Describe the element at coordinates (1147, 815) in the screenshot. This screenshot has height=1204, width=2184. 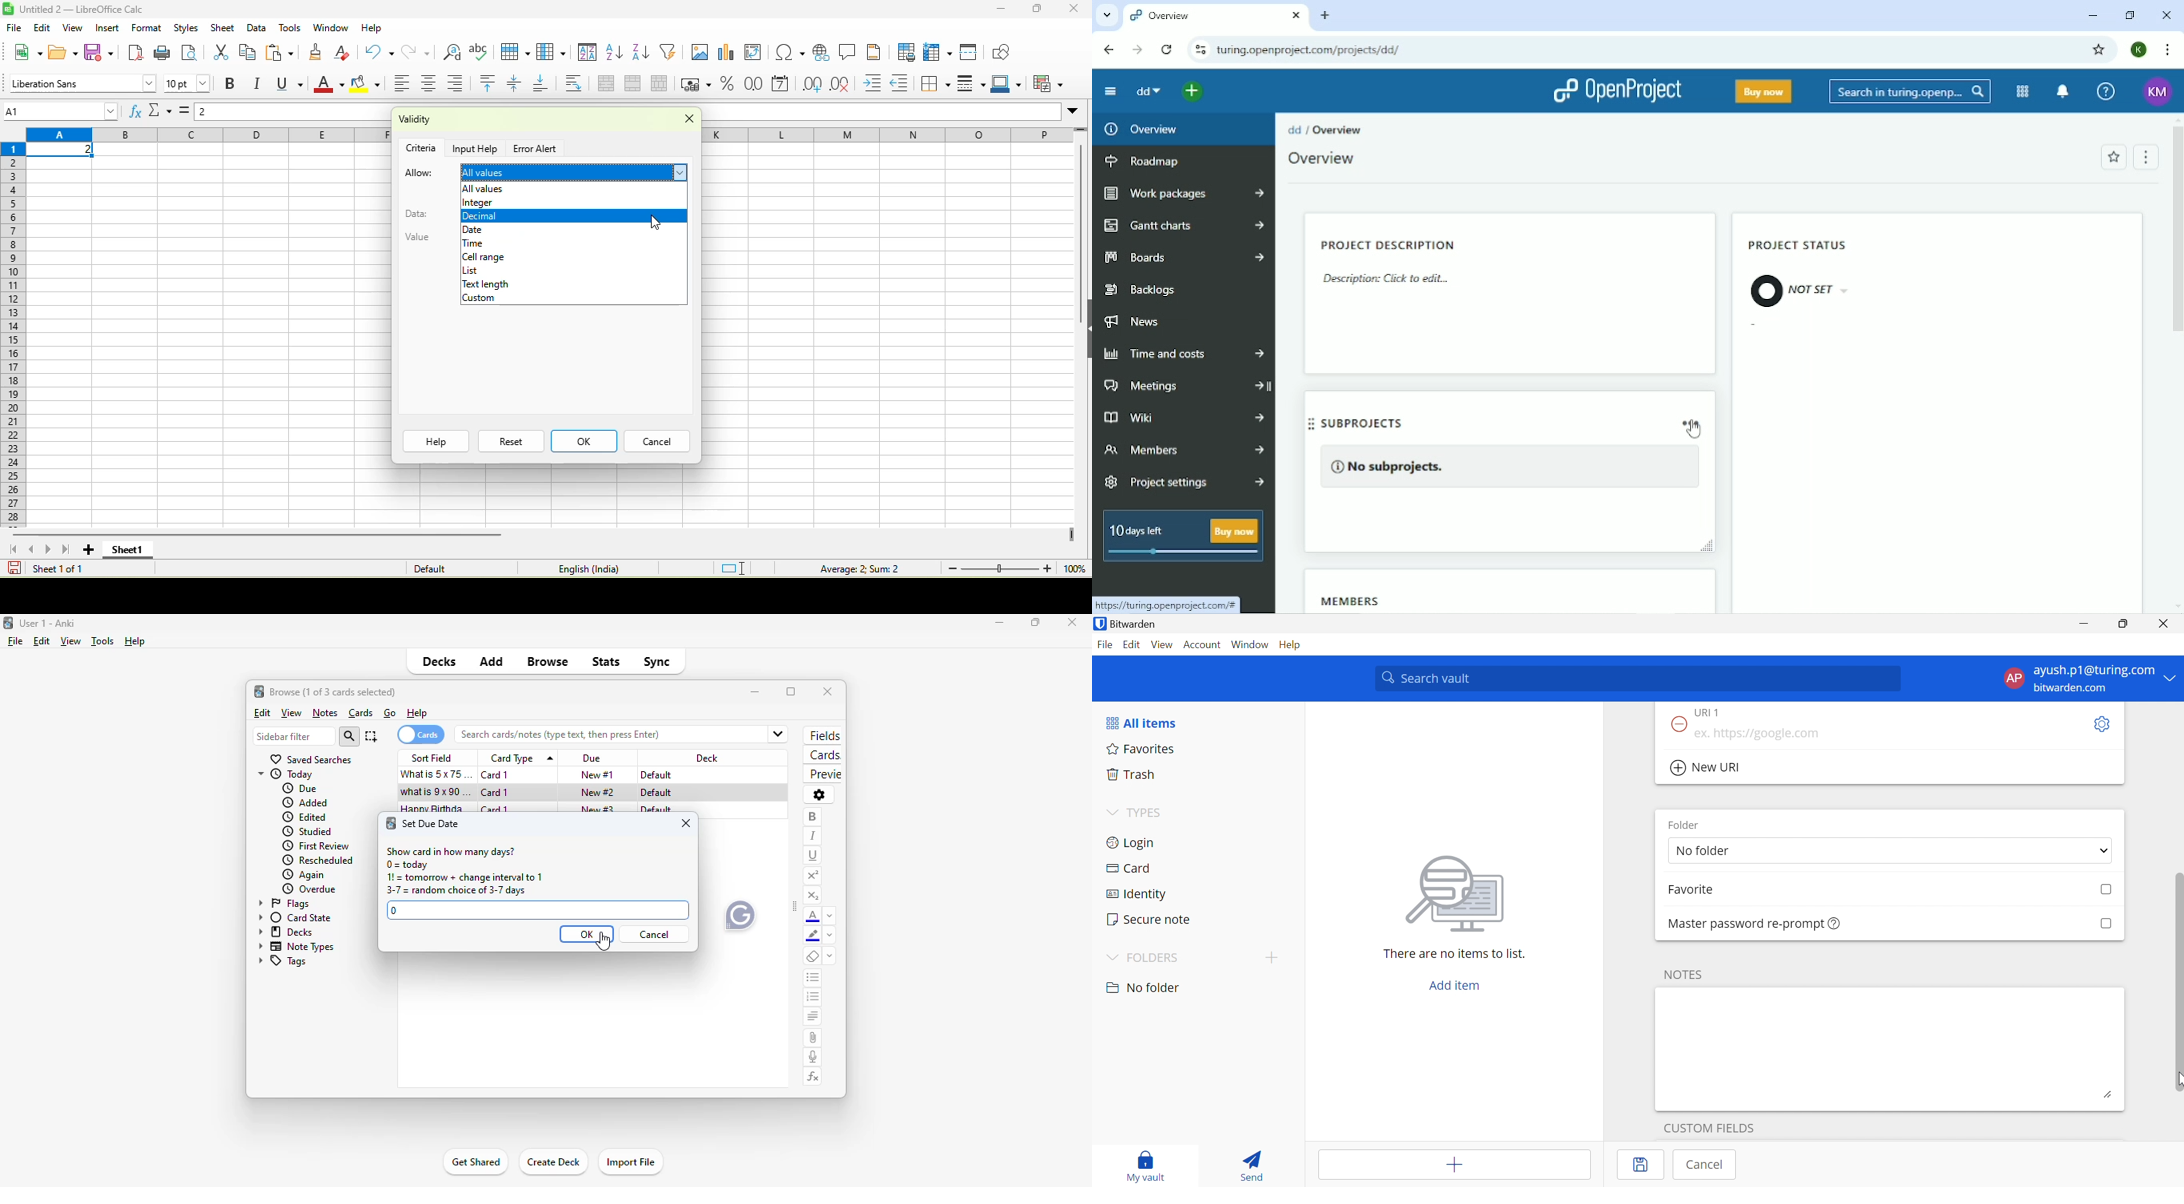
I see `TYPES` at that location.